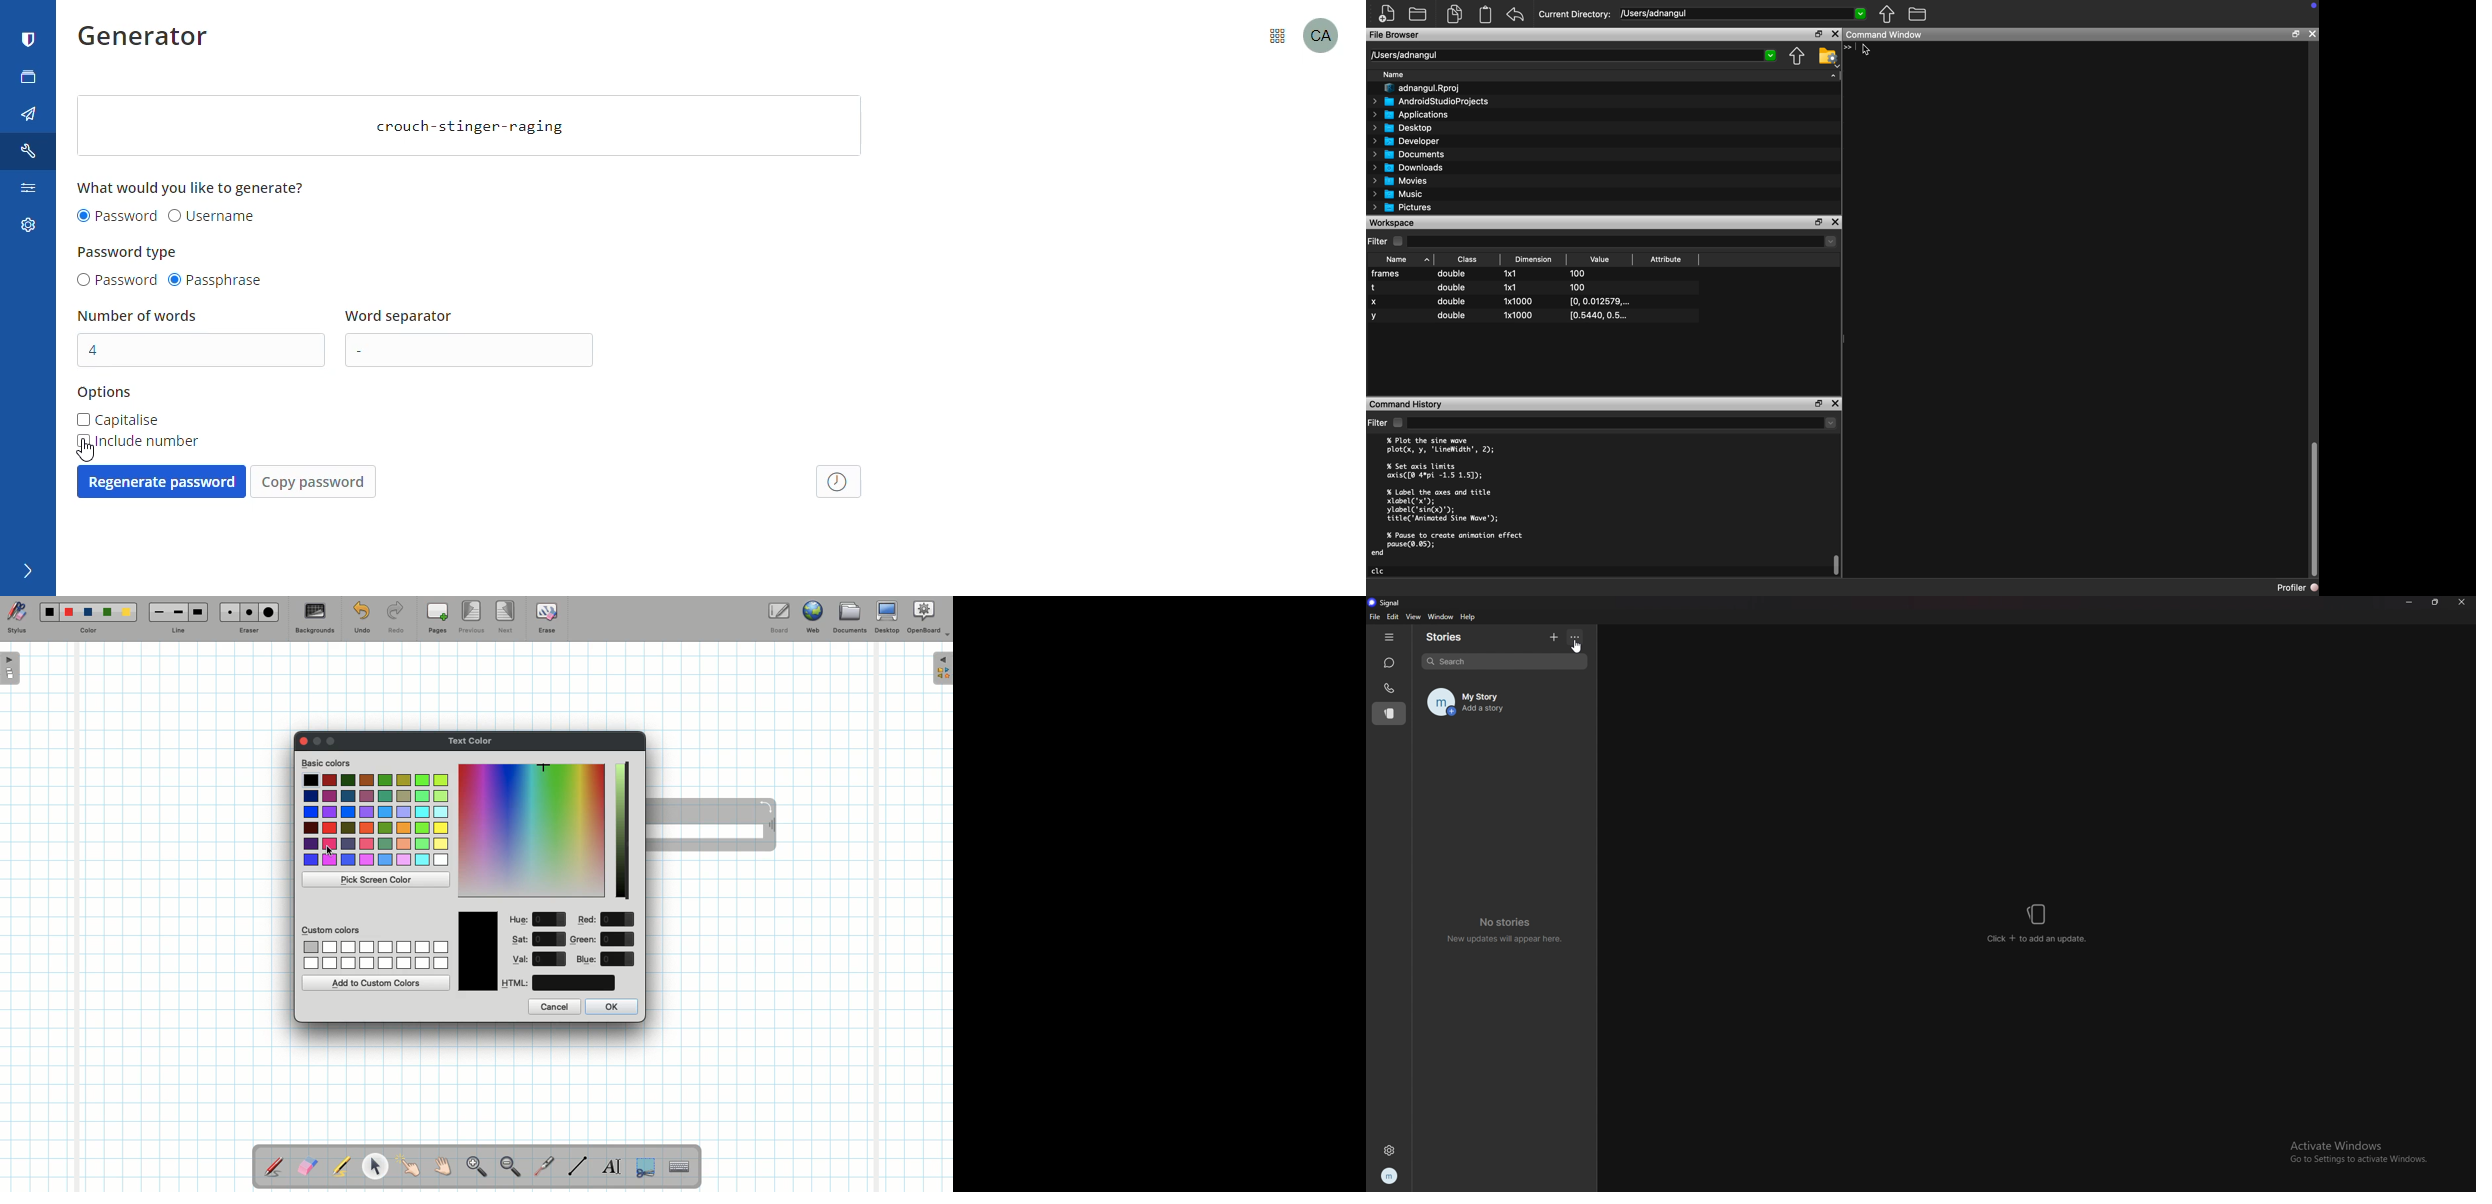  I want to click on value, so click(619, 939).